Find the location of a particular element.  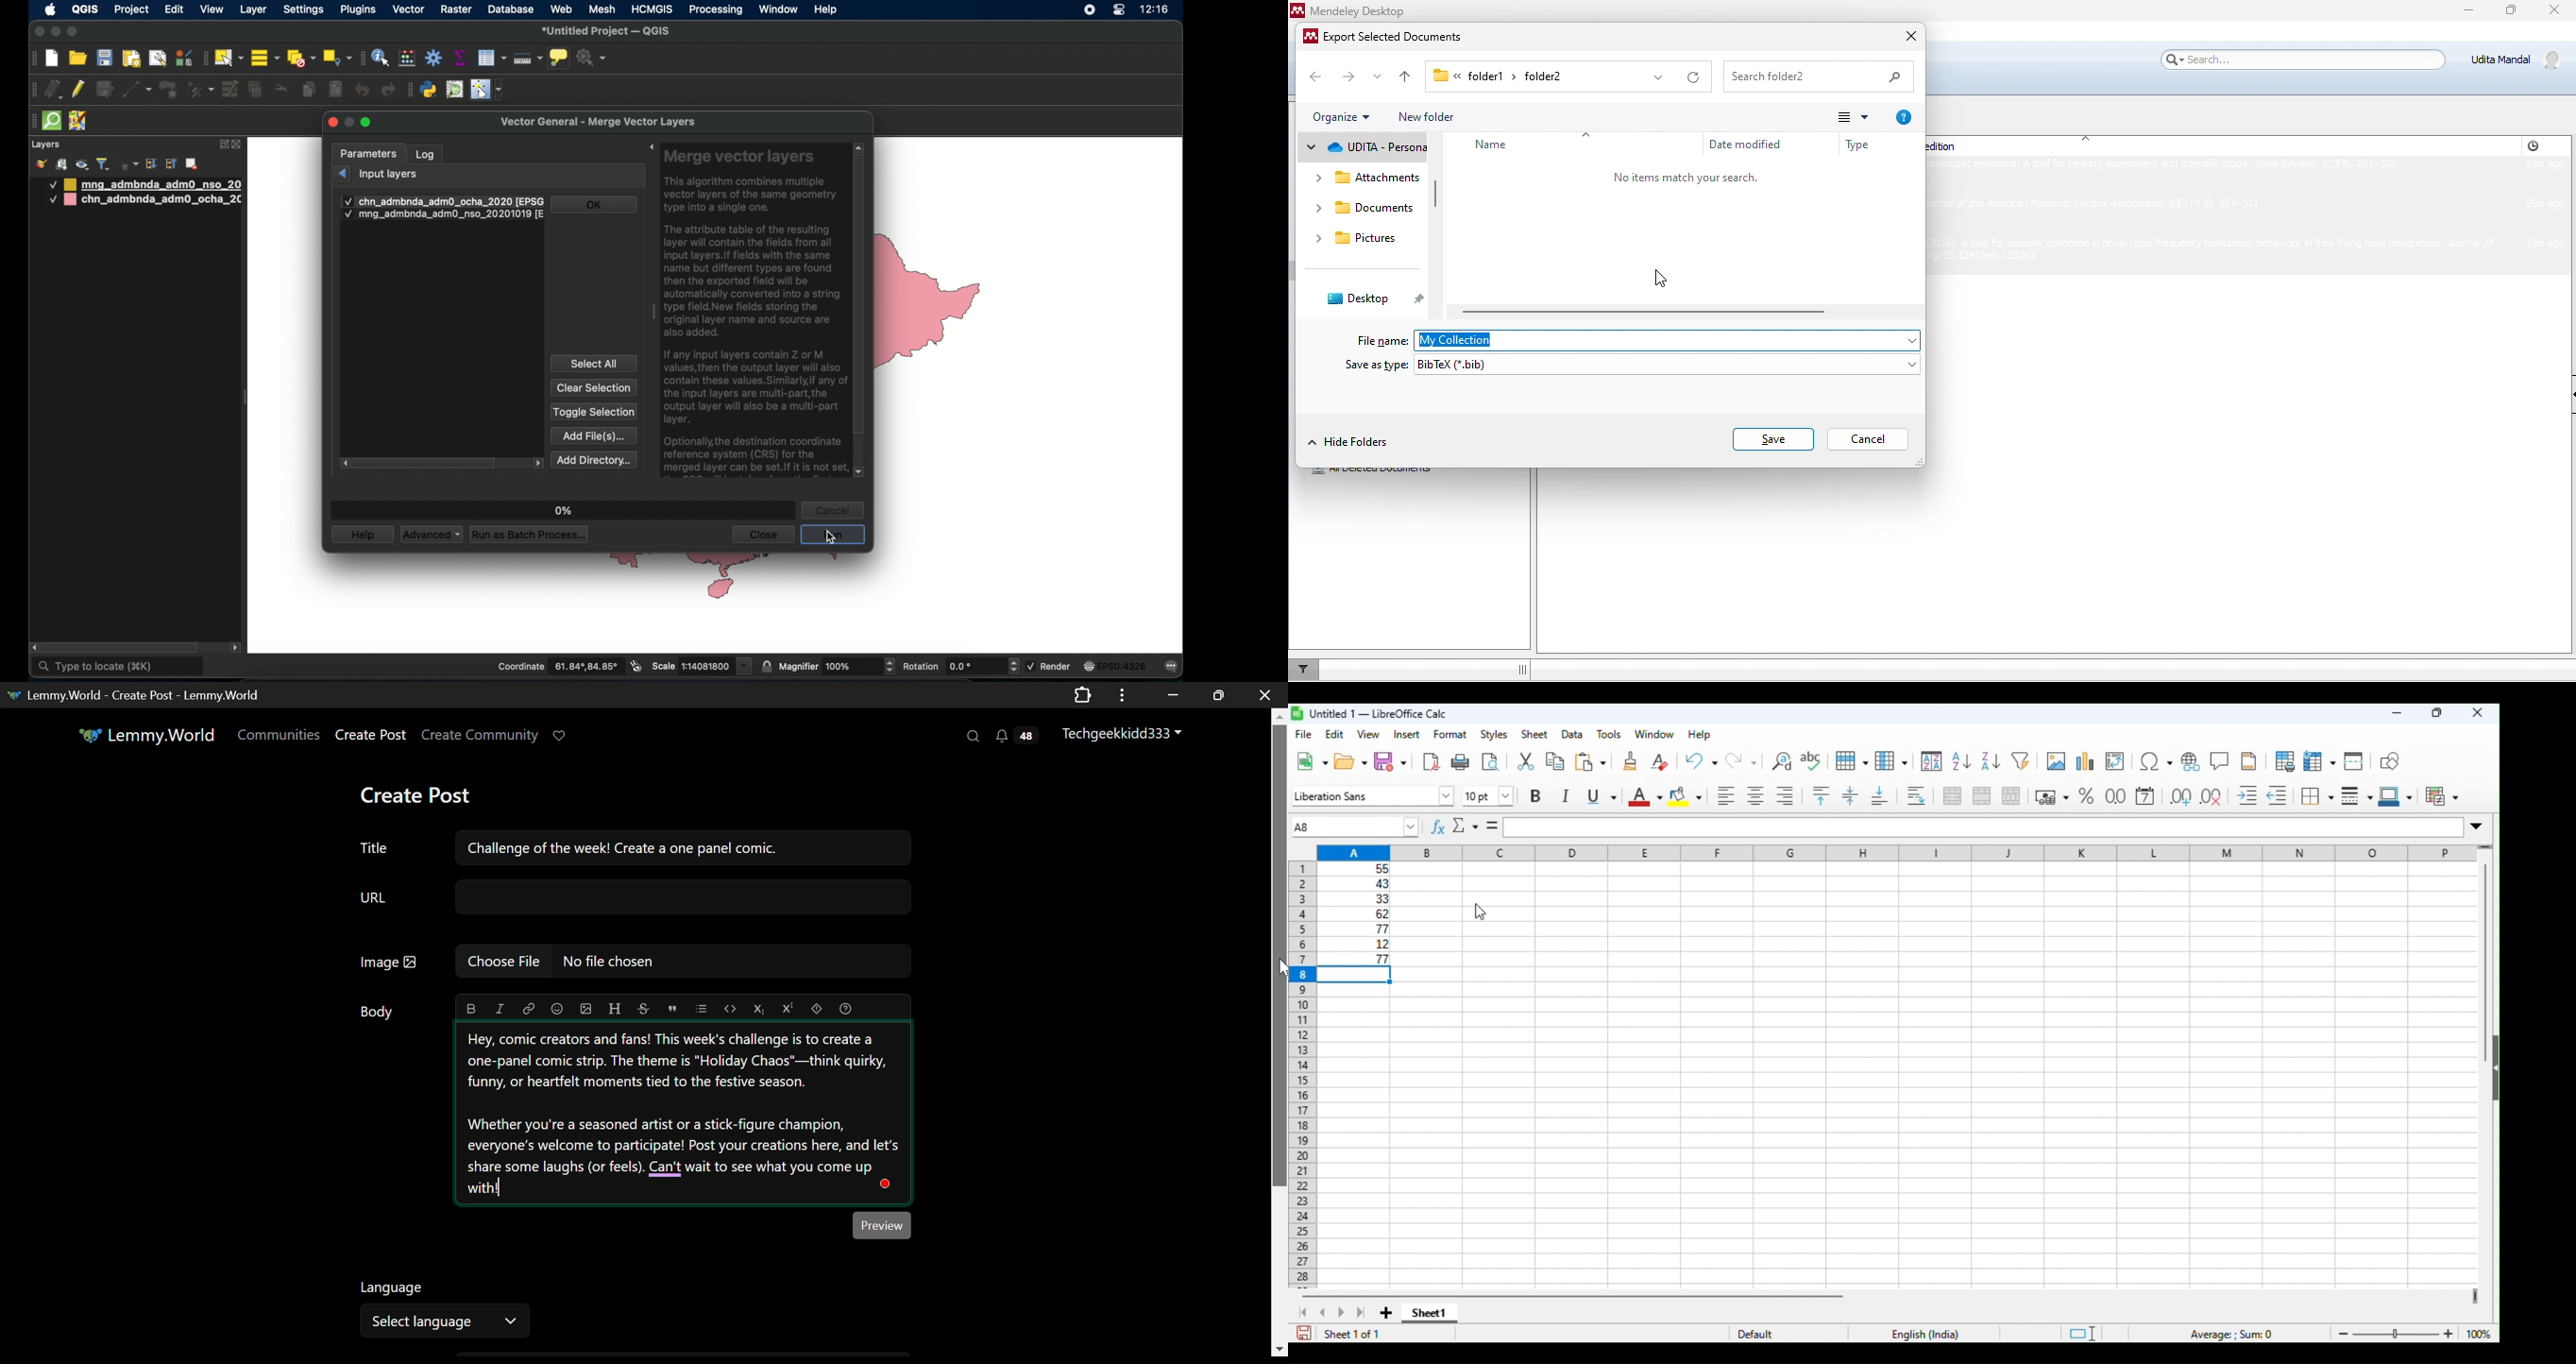

hide folders is located at coordinates (1353, 441).